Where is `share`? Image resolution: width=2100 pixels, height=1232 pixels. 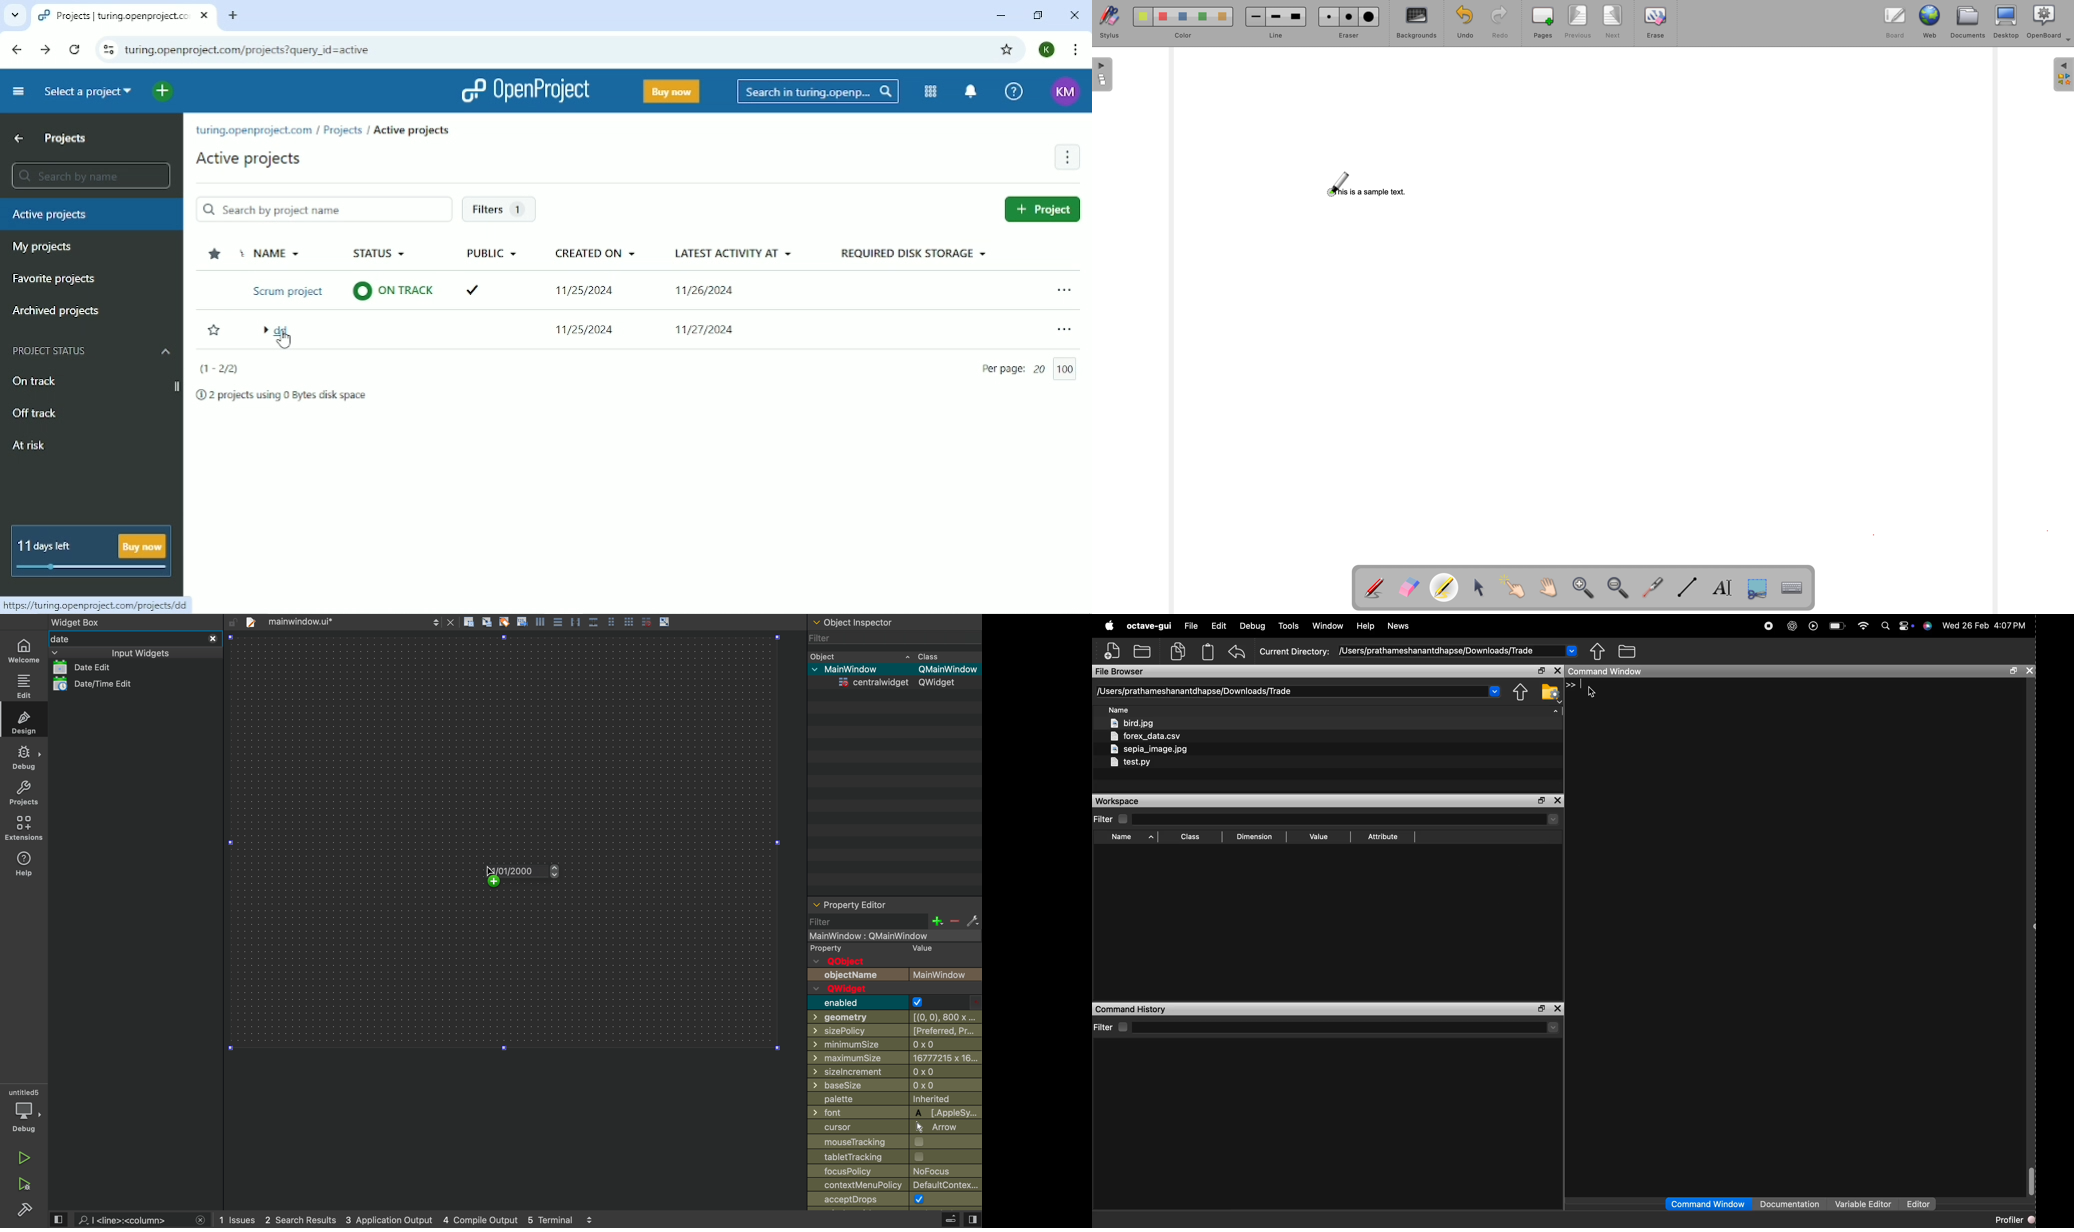 share is located at coordinates (1521, 692).